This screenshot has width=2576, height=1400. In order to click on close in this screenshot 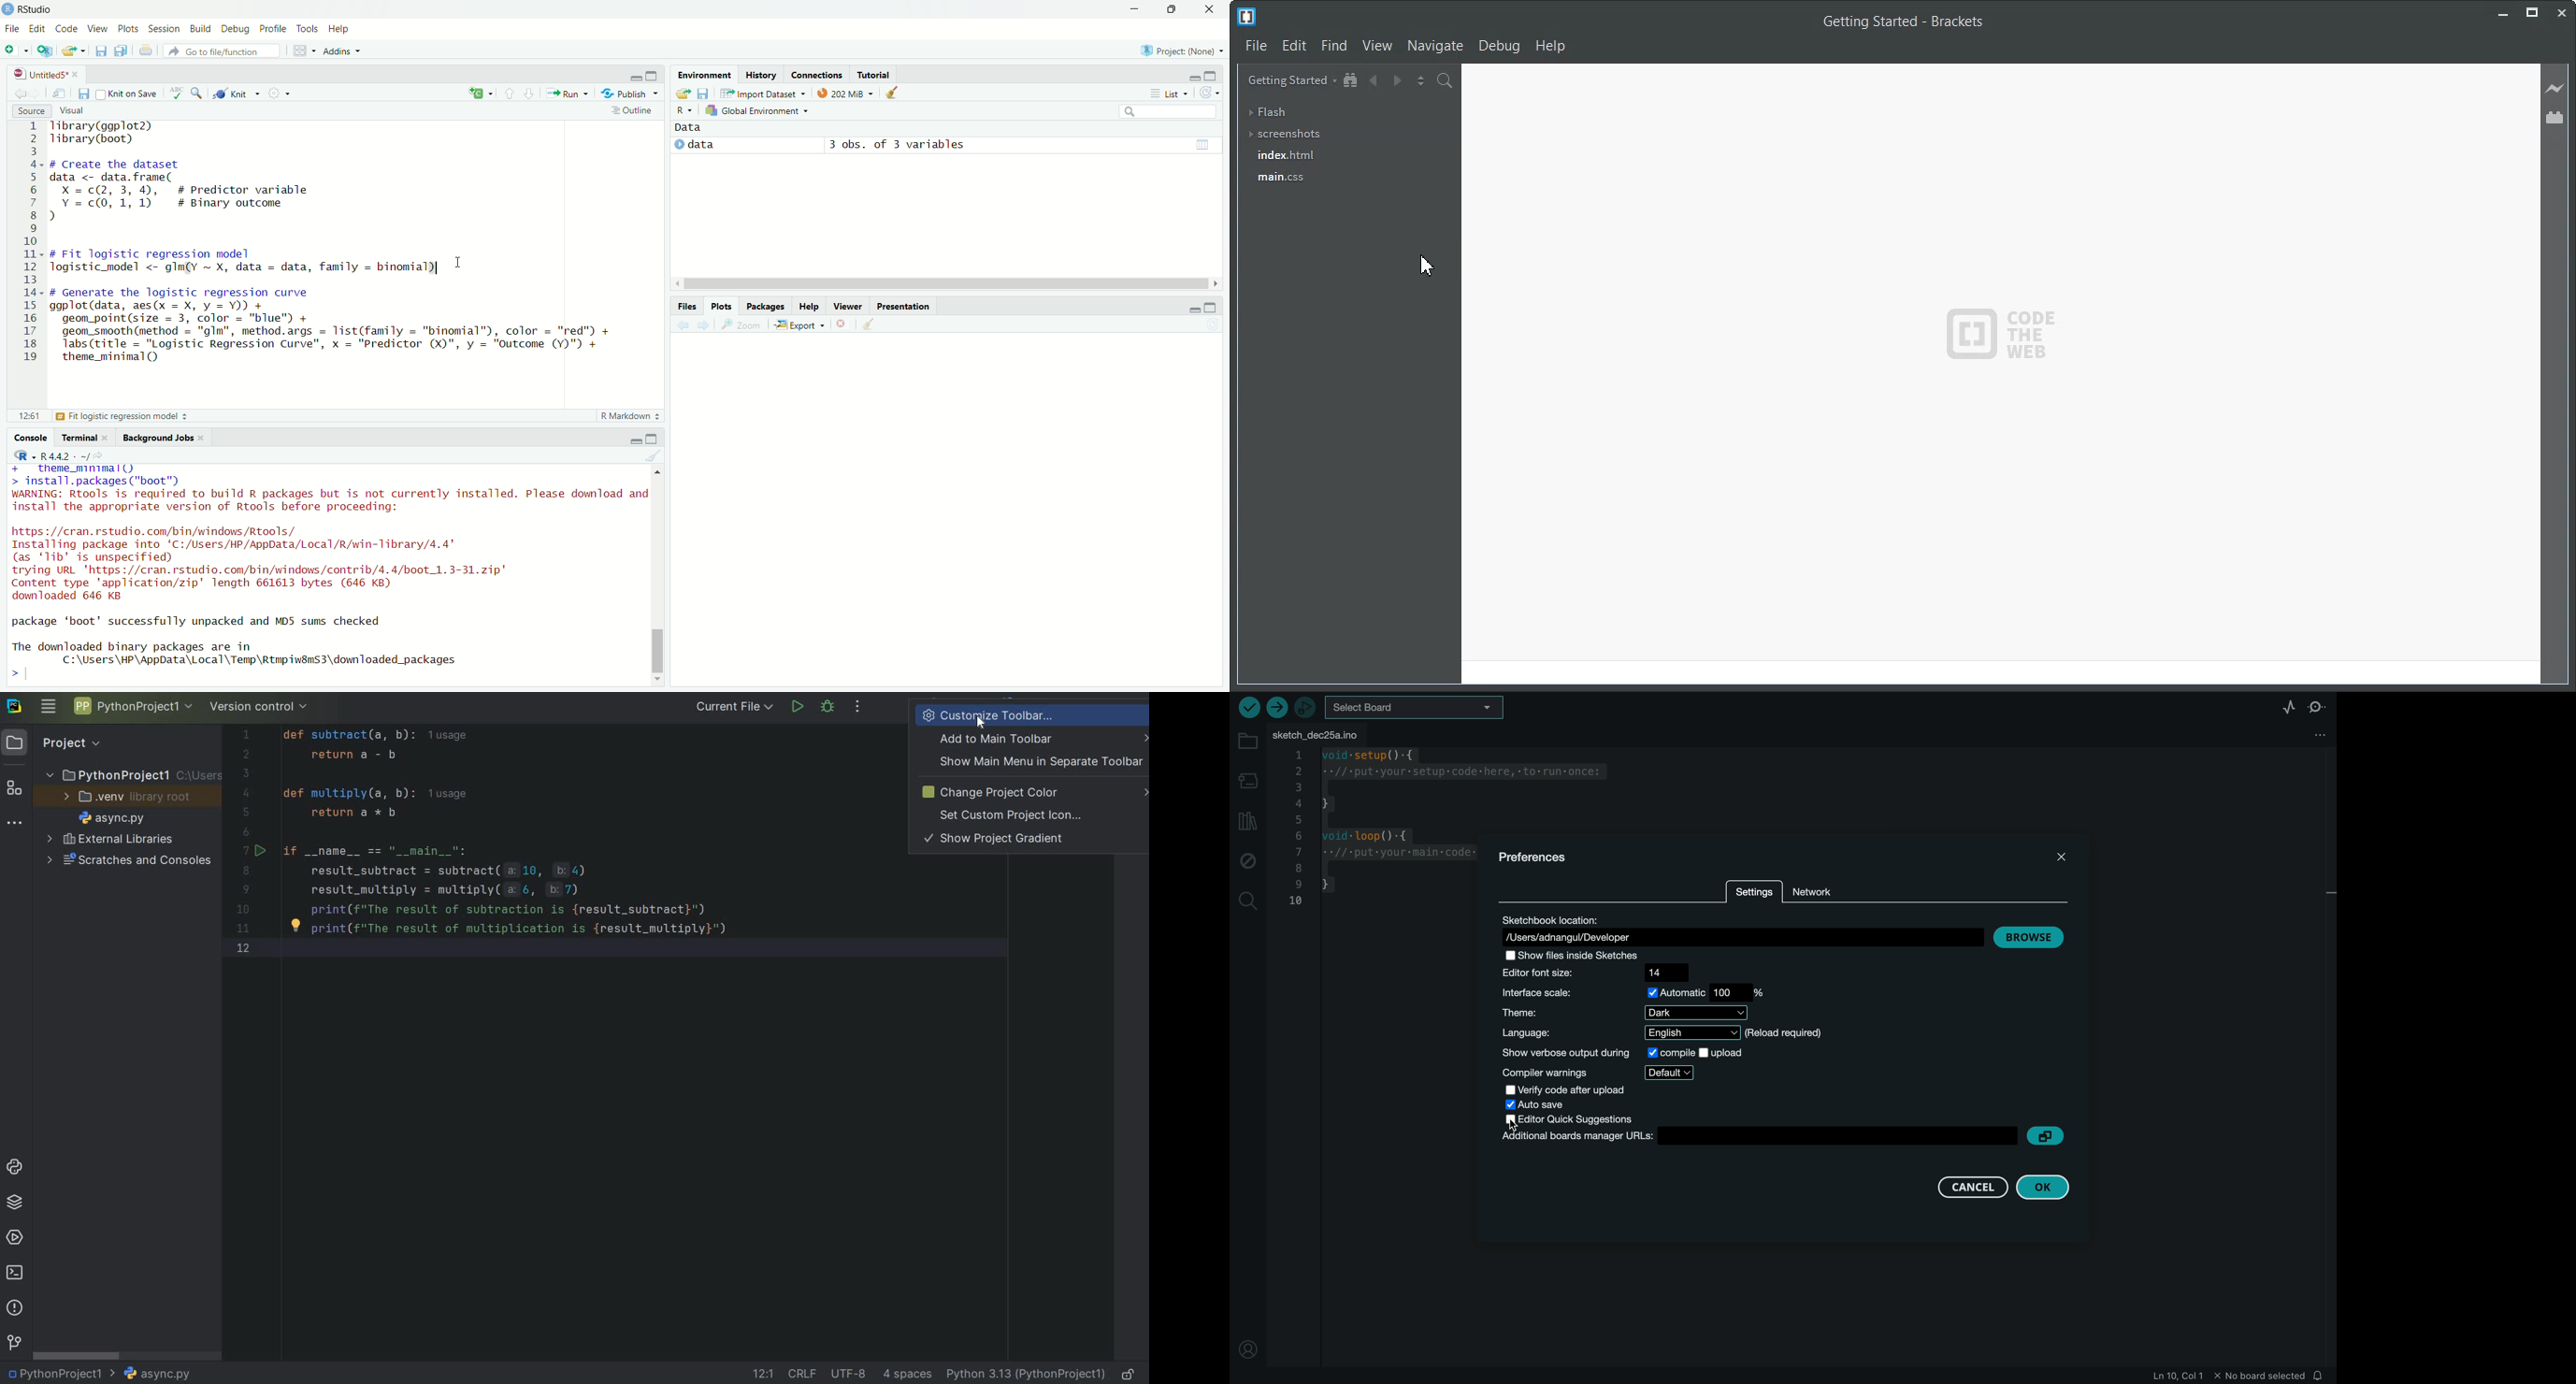, I will do `click(1209, 10)`.